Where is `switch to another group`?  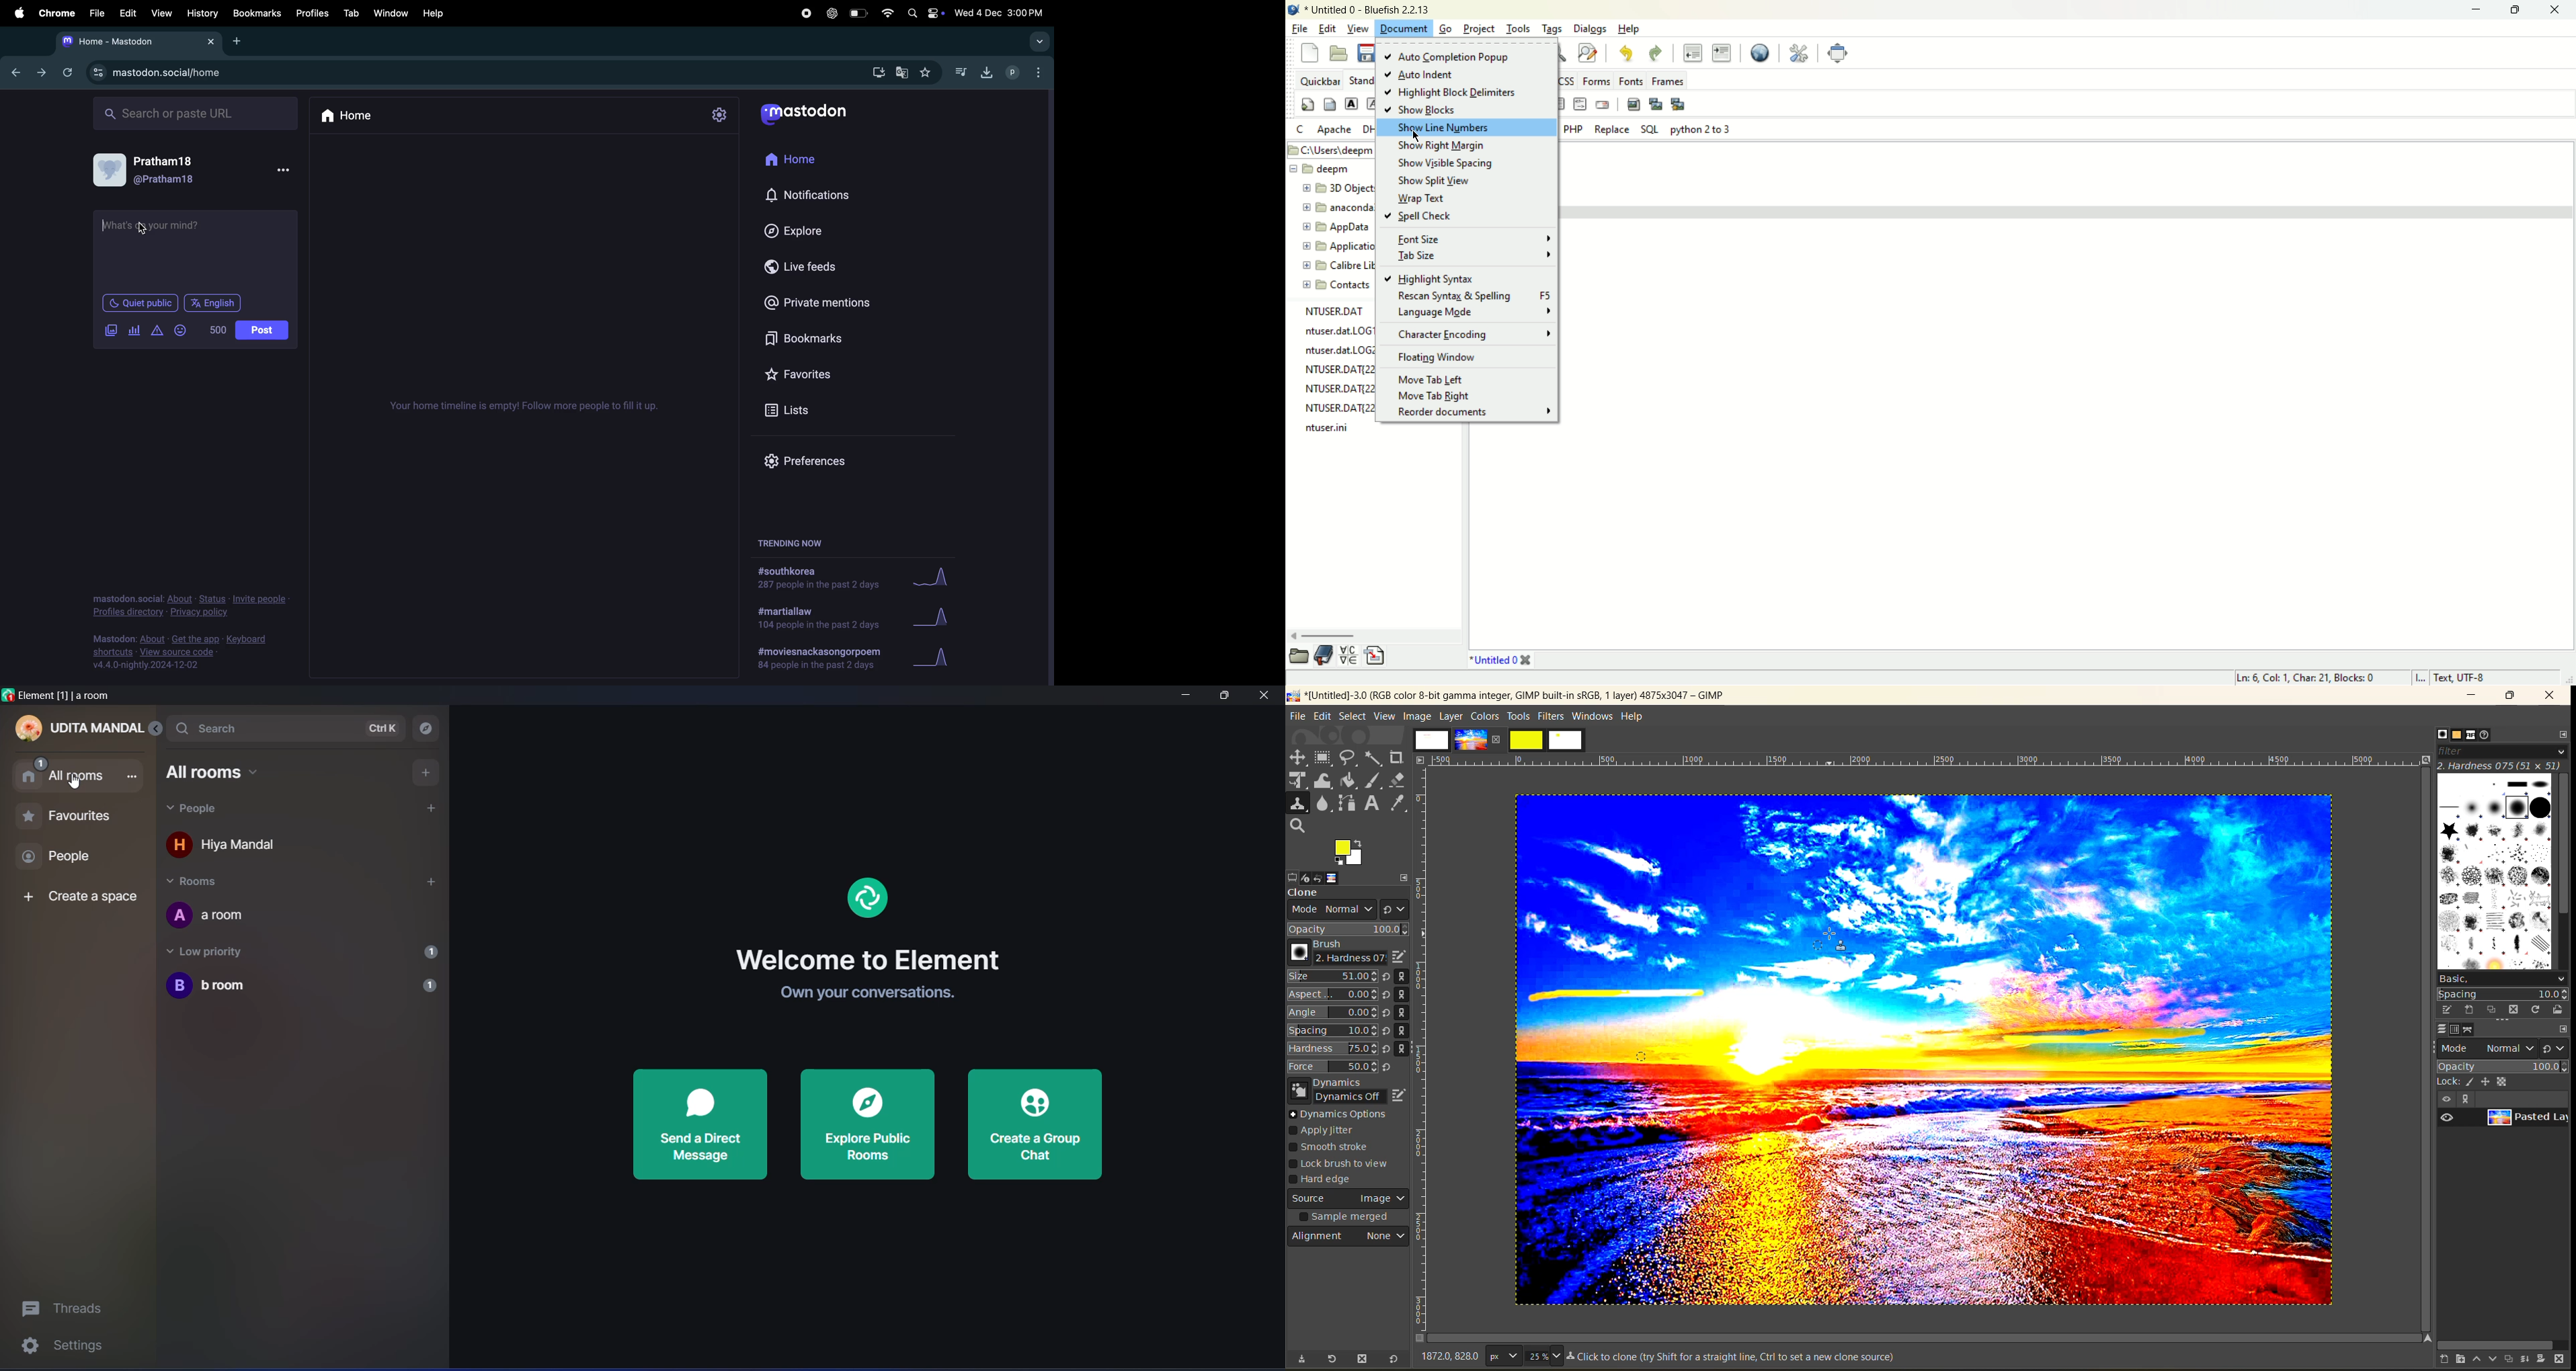 switch to another group is located at coordinates (2556, 1048).